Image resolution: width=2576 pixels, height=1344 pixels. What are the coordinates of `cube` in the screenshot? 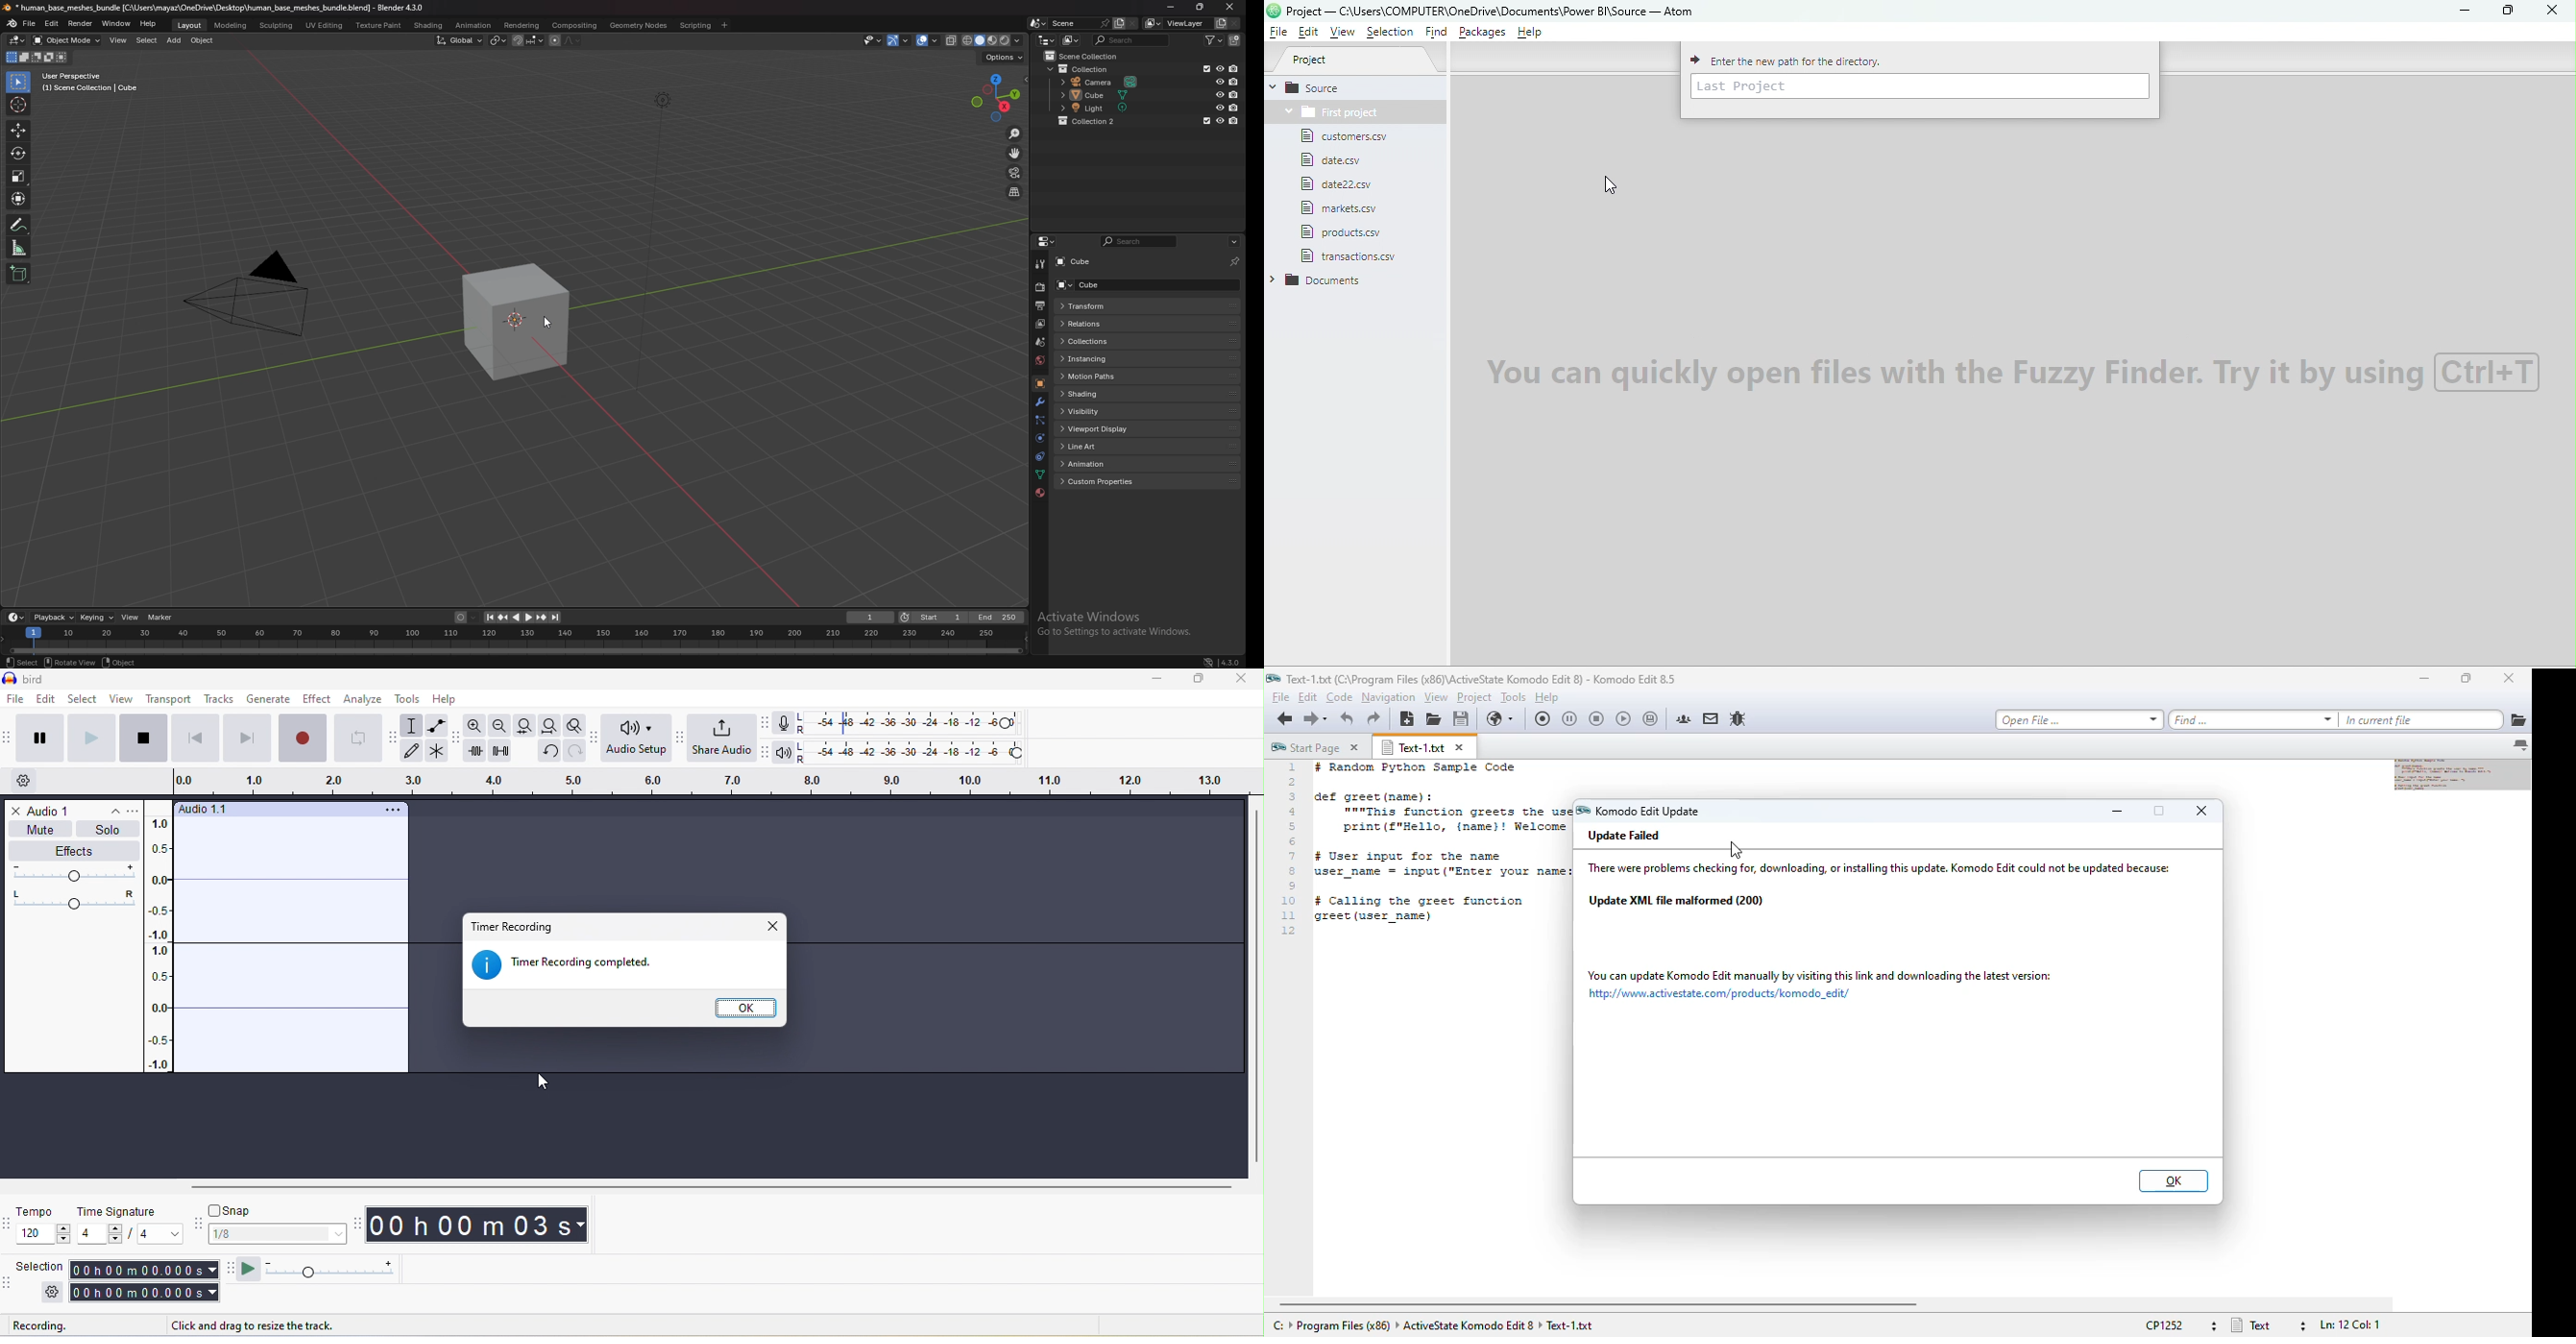 It's located at (1104, 284).